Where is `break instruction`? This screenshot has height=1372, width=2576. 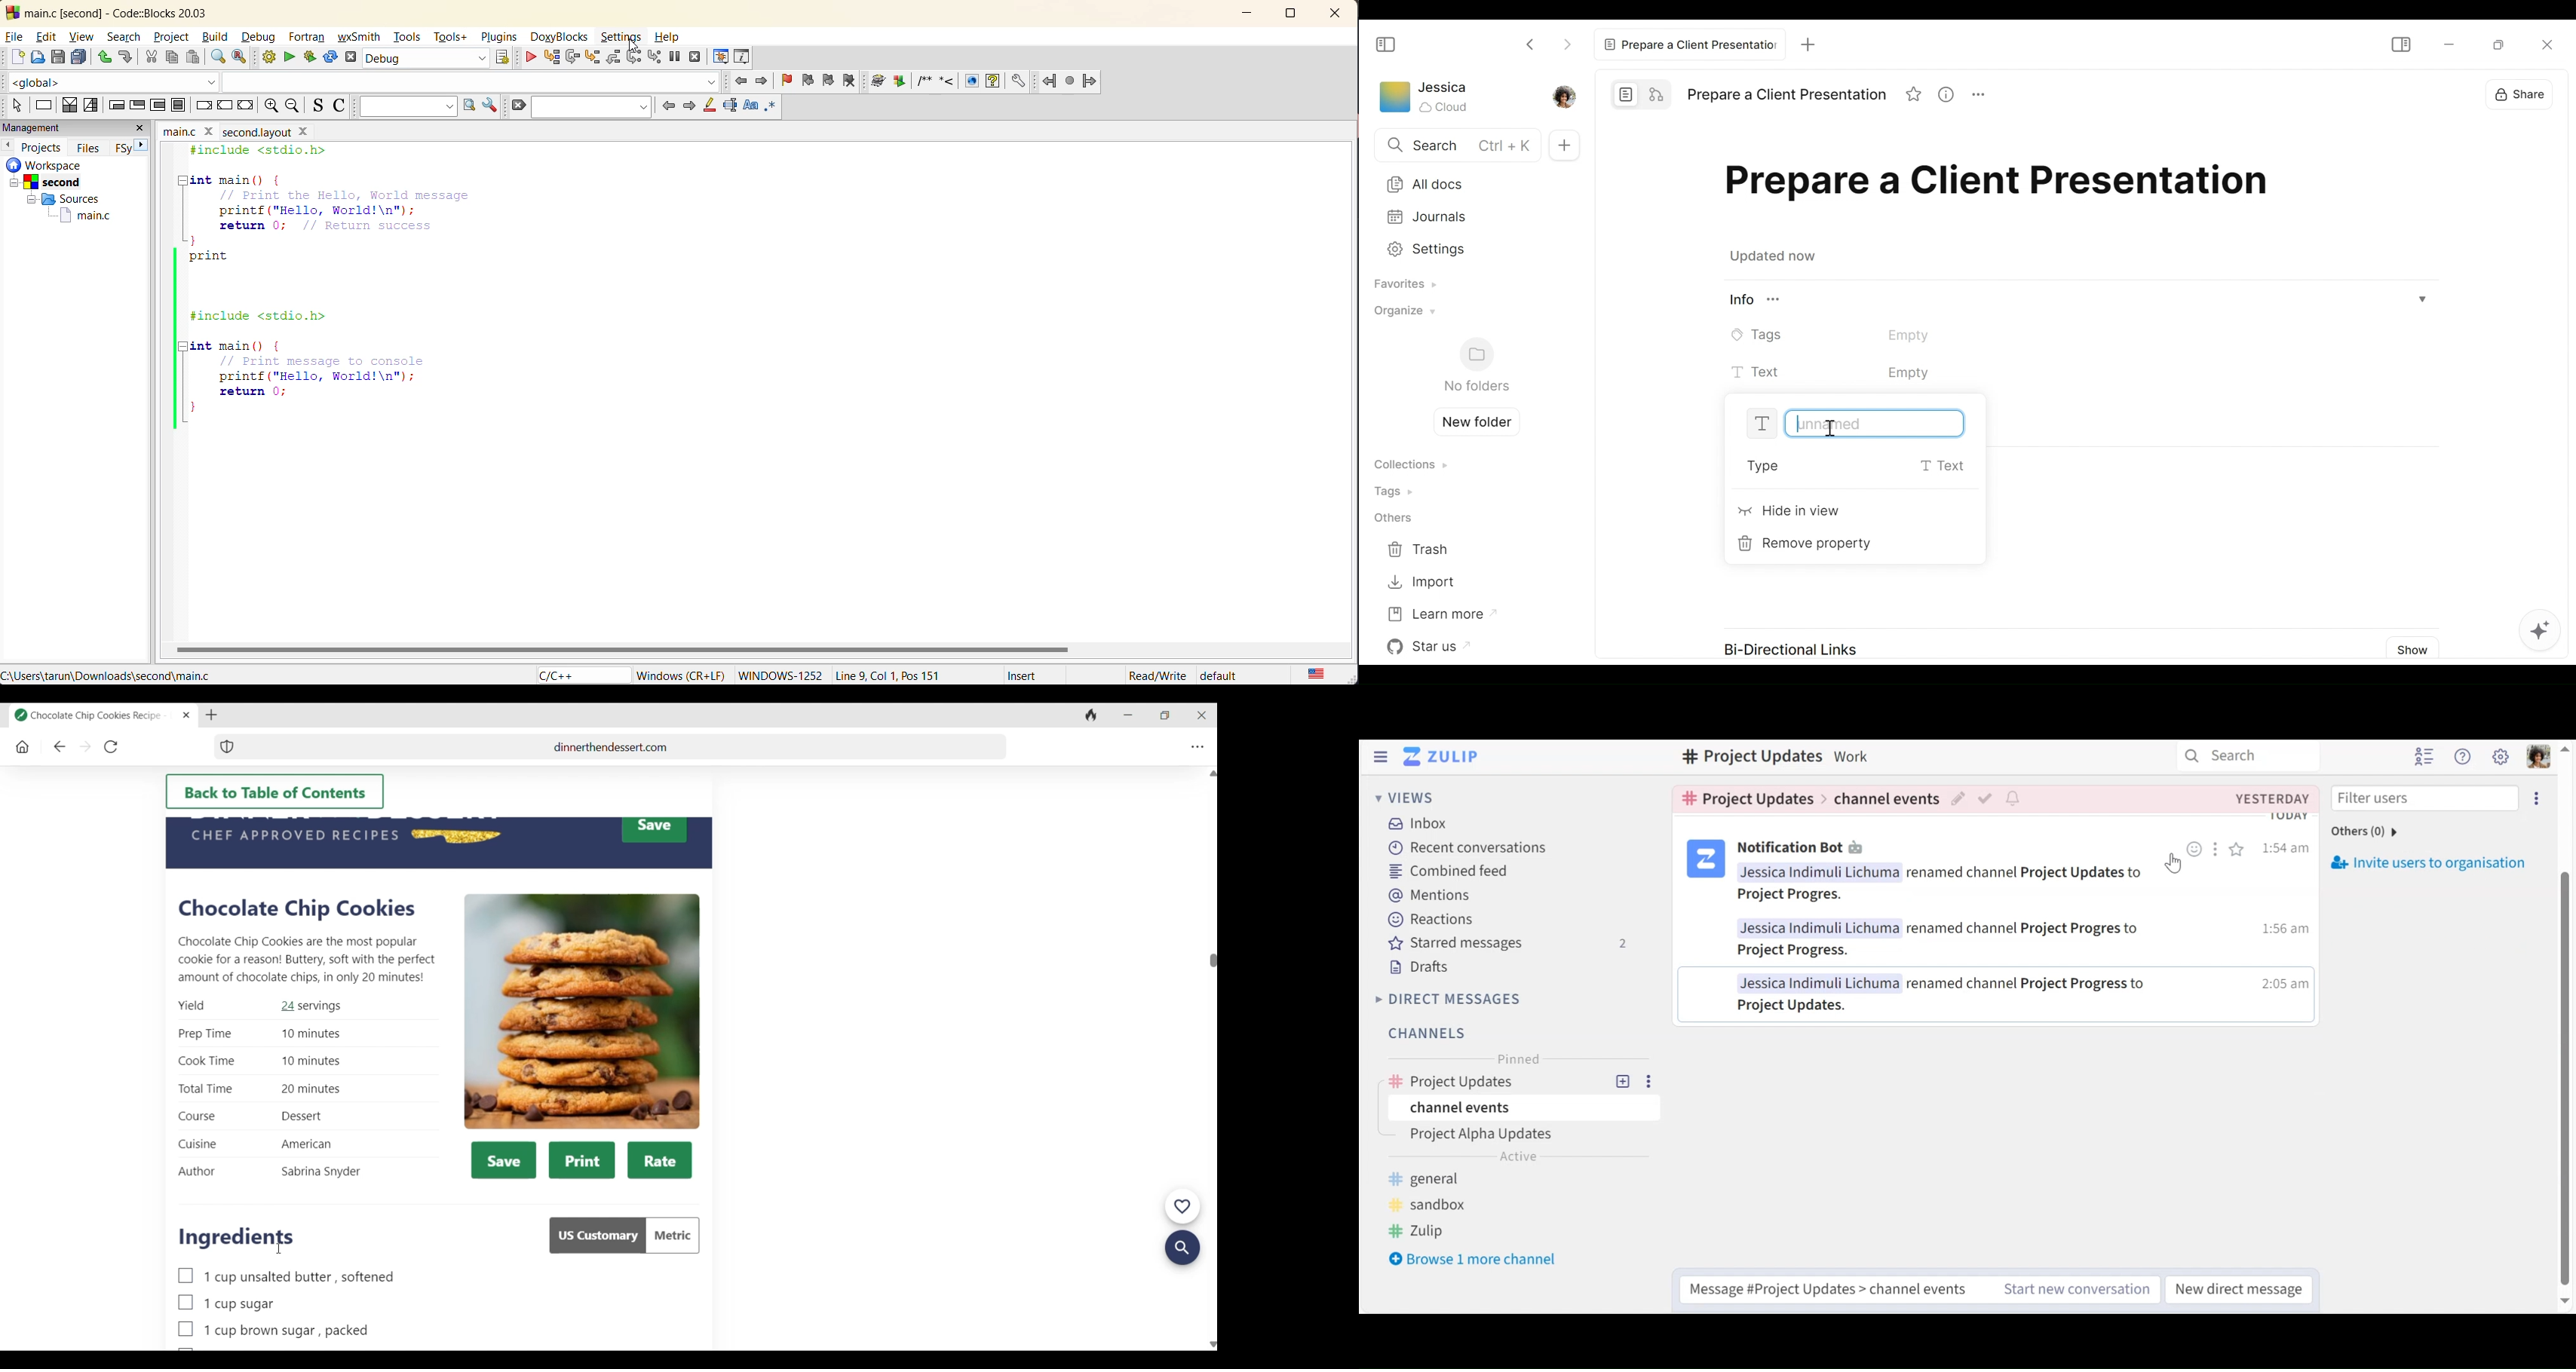 break instruction is located at coordinates (202, 106).